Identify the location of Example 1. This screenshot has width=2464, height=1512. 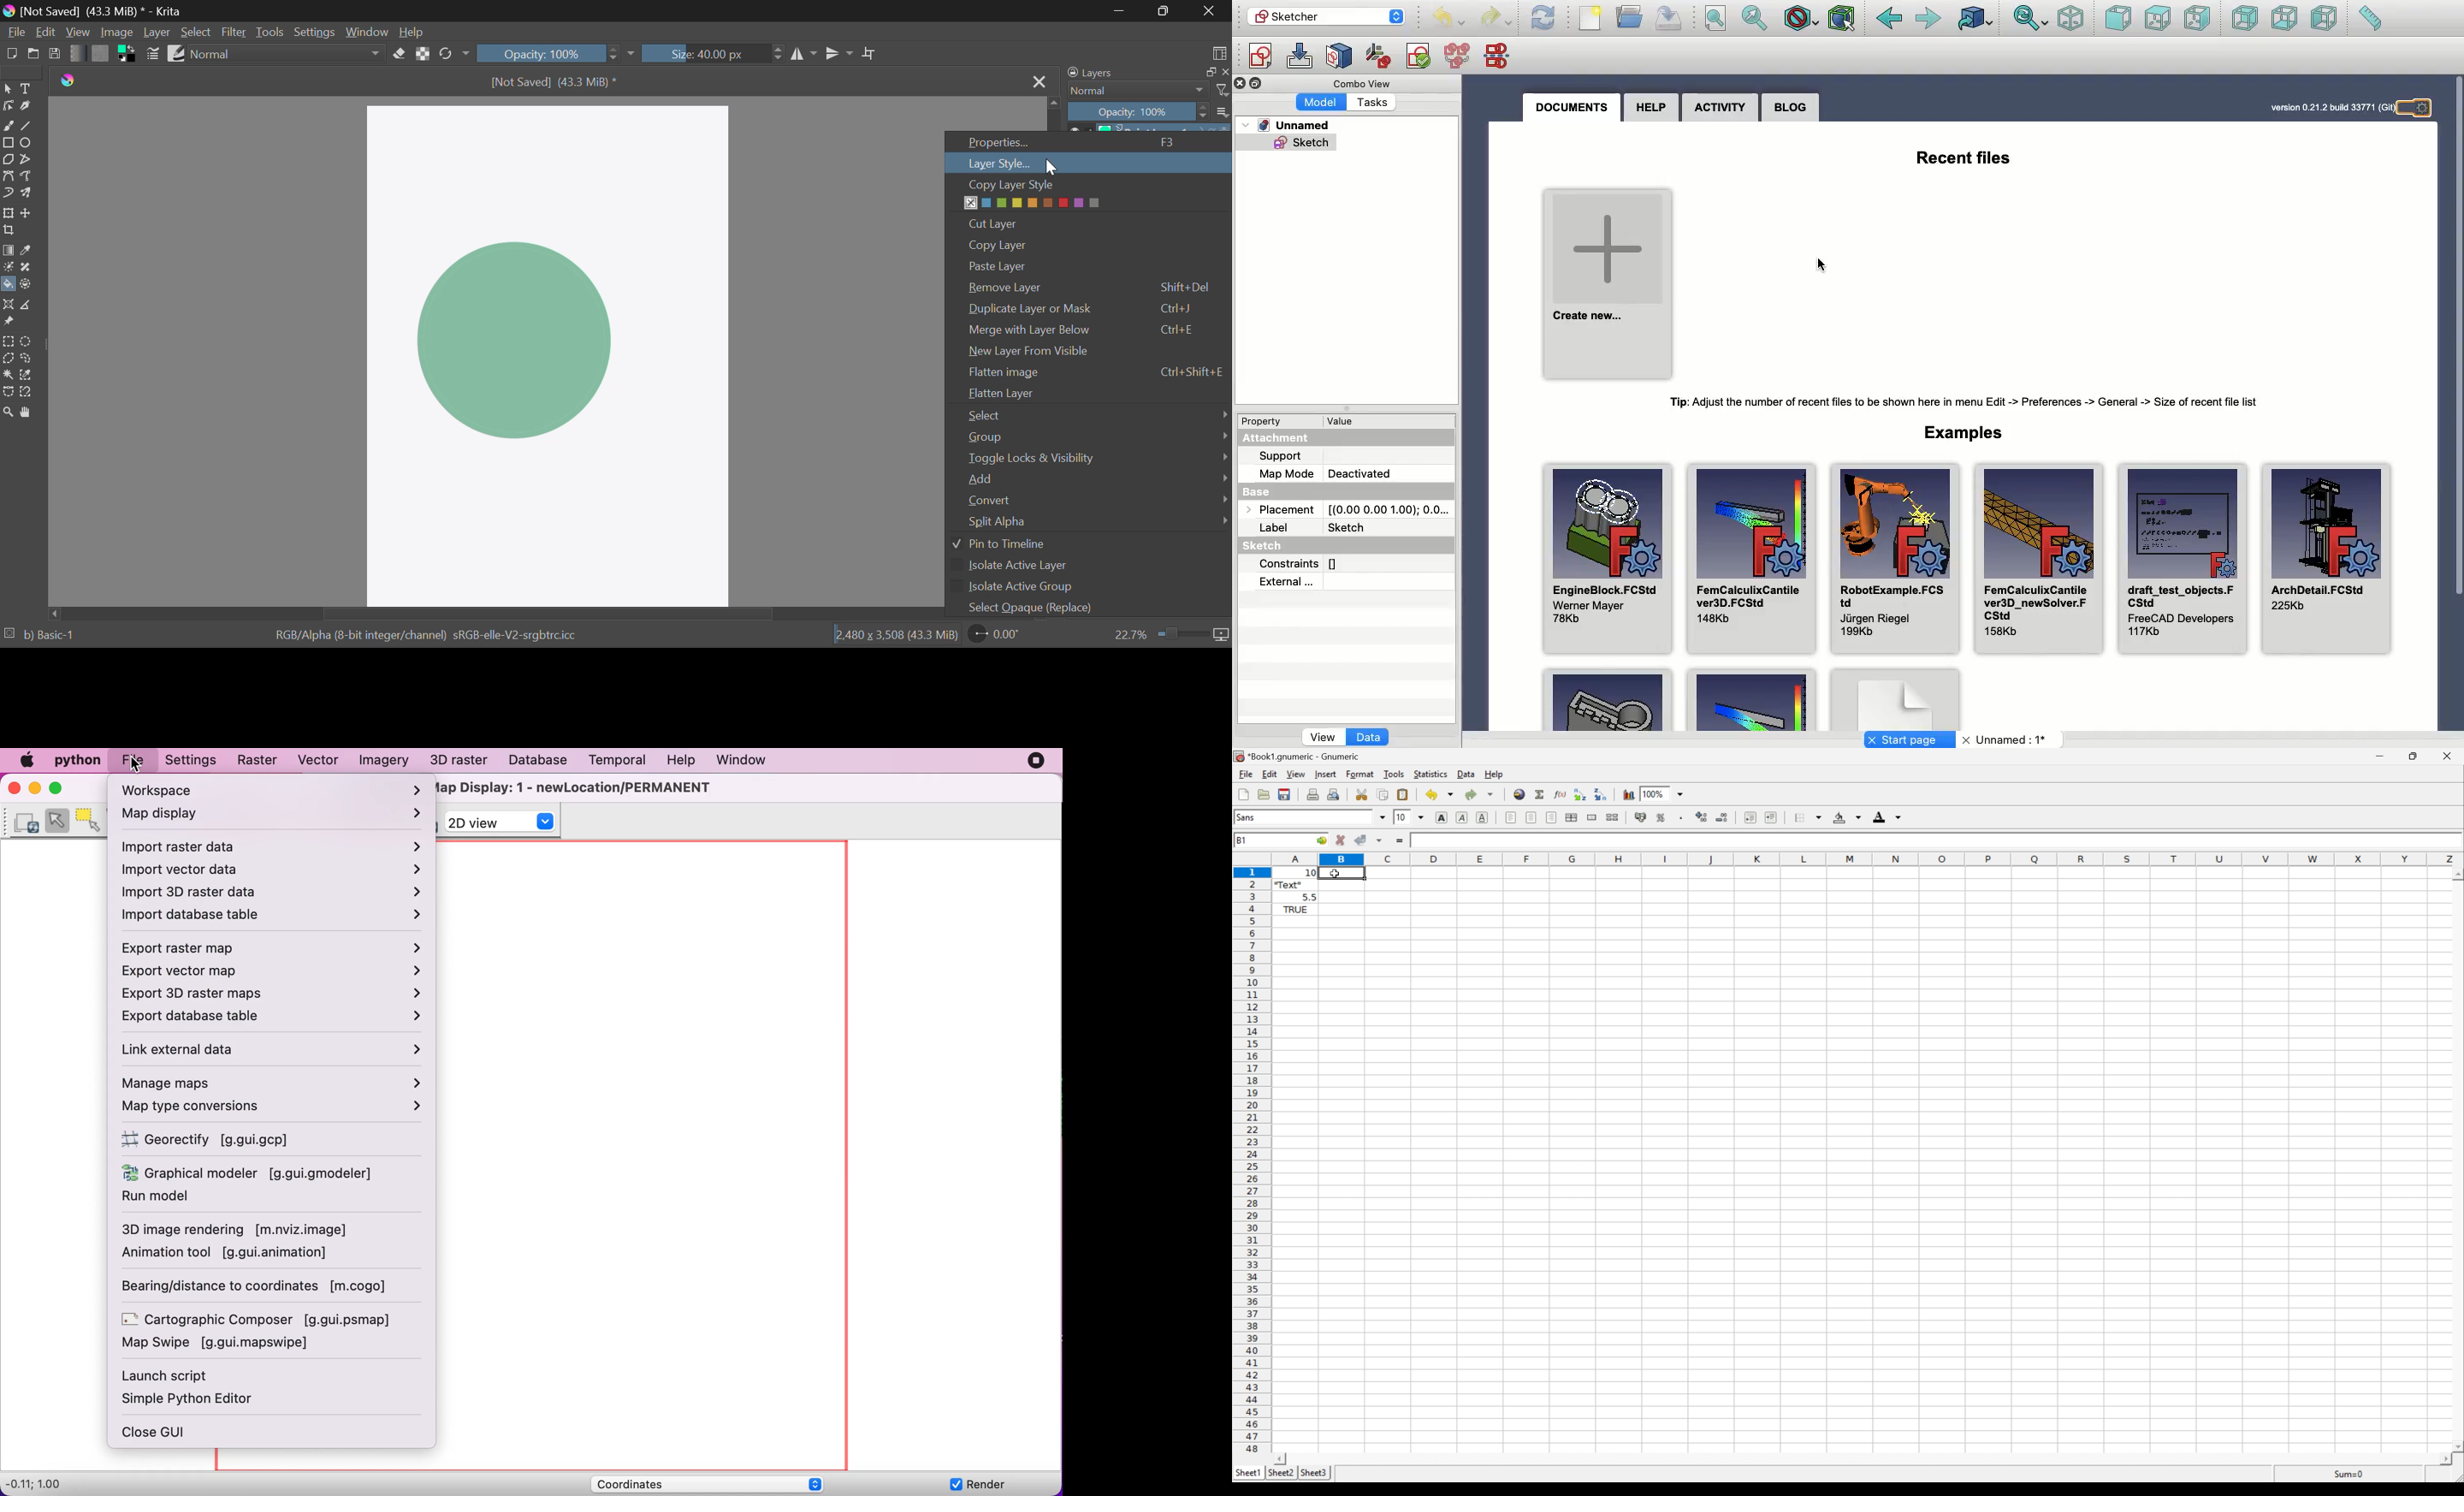
(1611, 701).